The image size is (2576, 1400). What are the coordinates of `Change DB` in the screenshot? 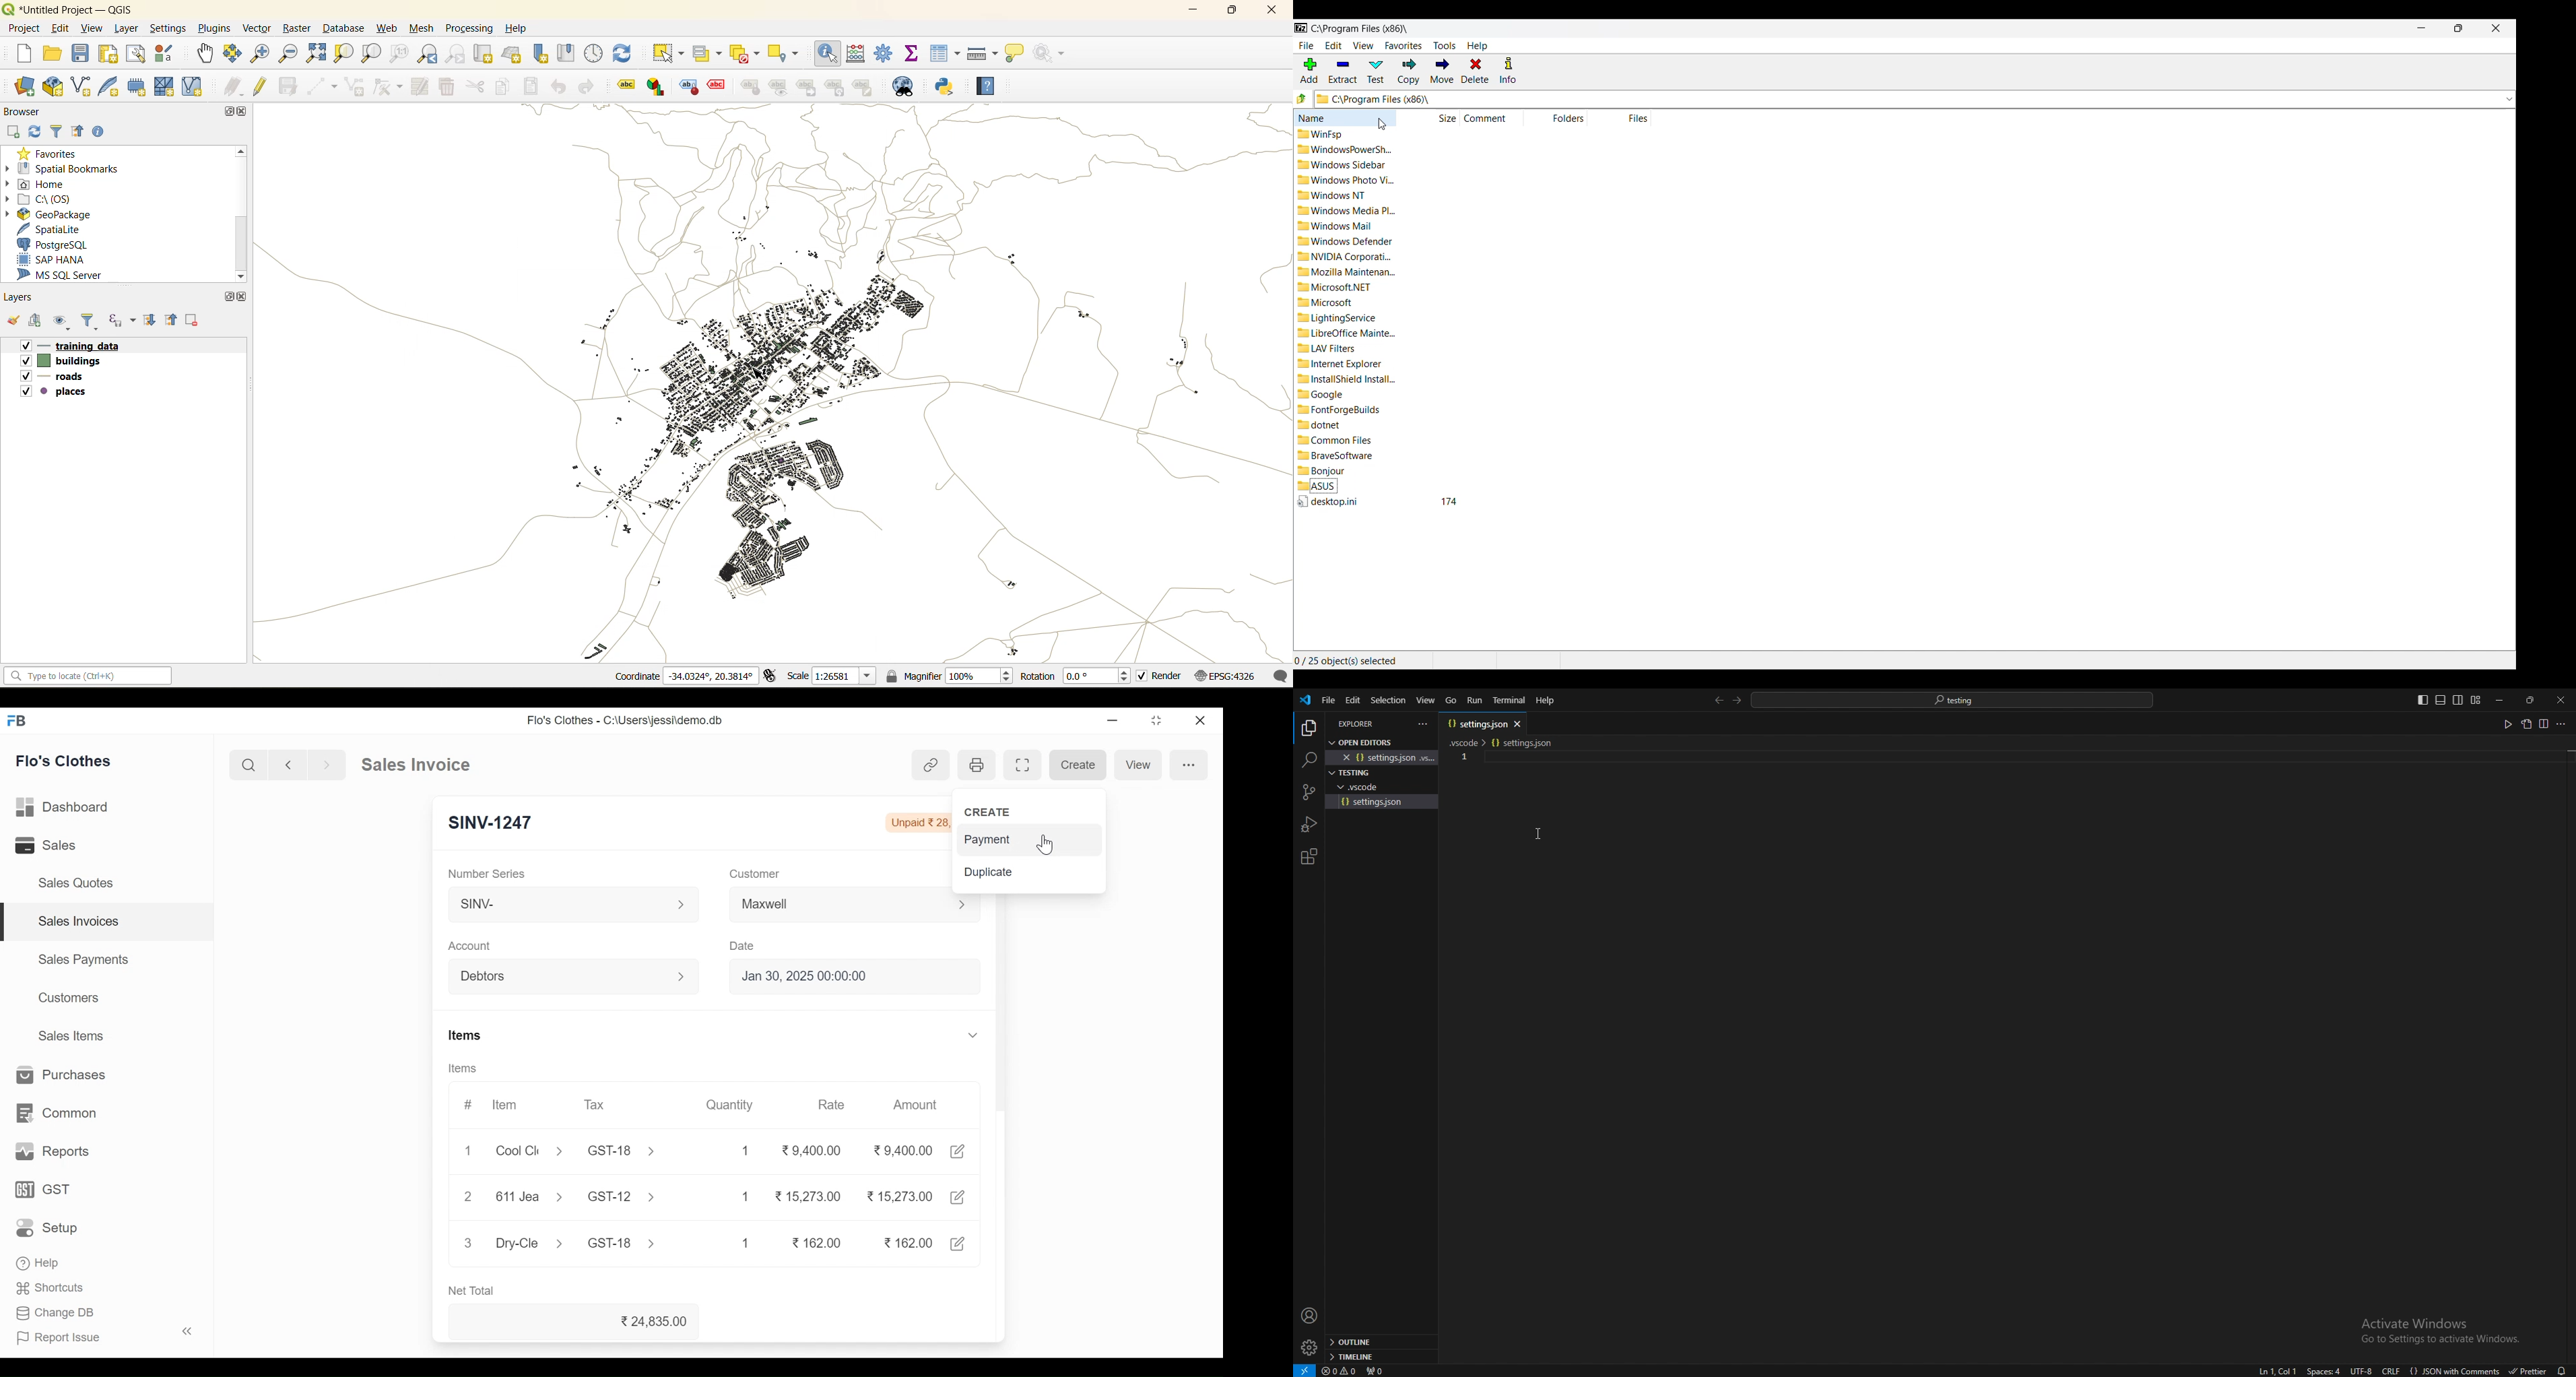 It's located at (56, 1315).